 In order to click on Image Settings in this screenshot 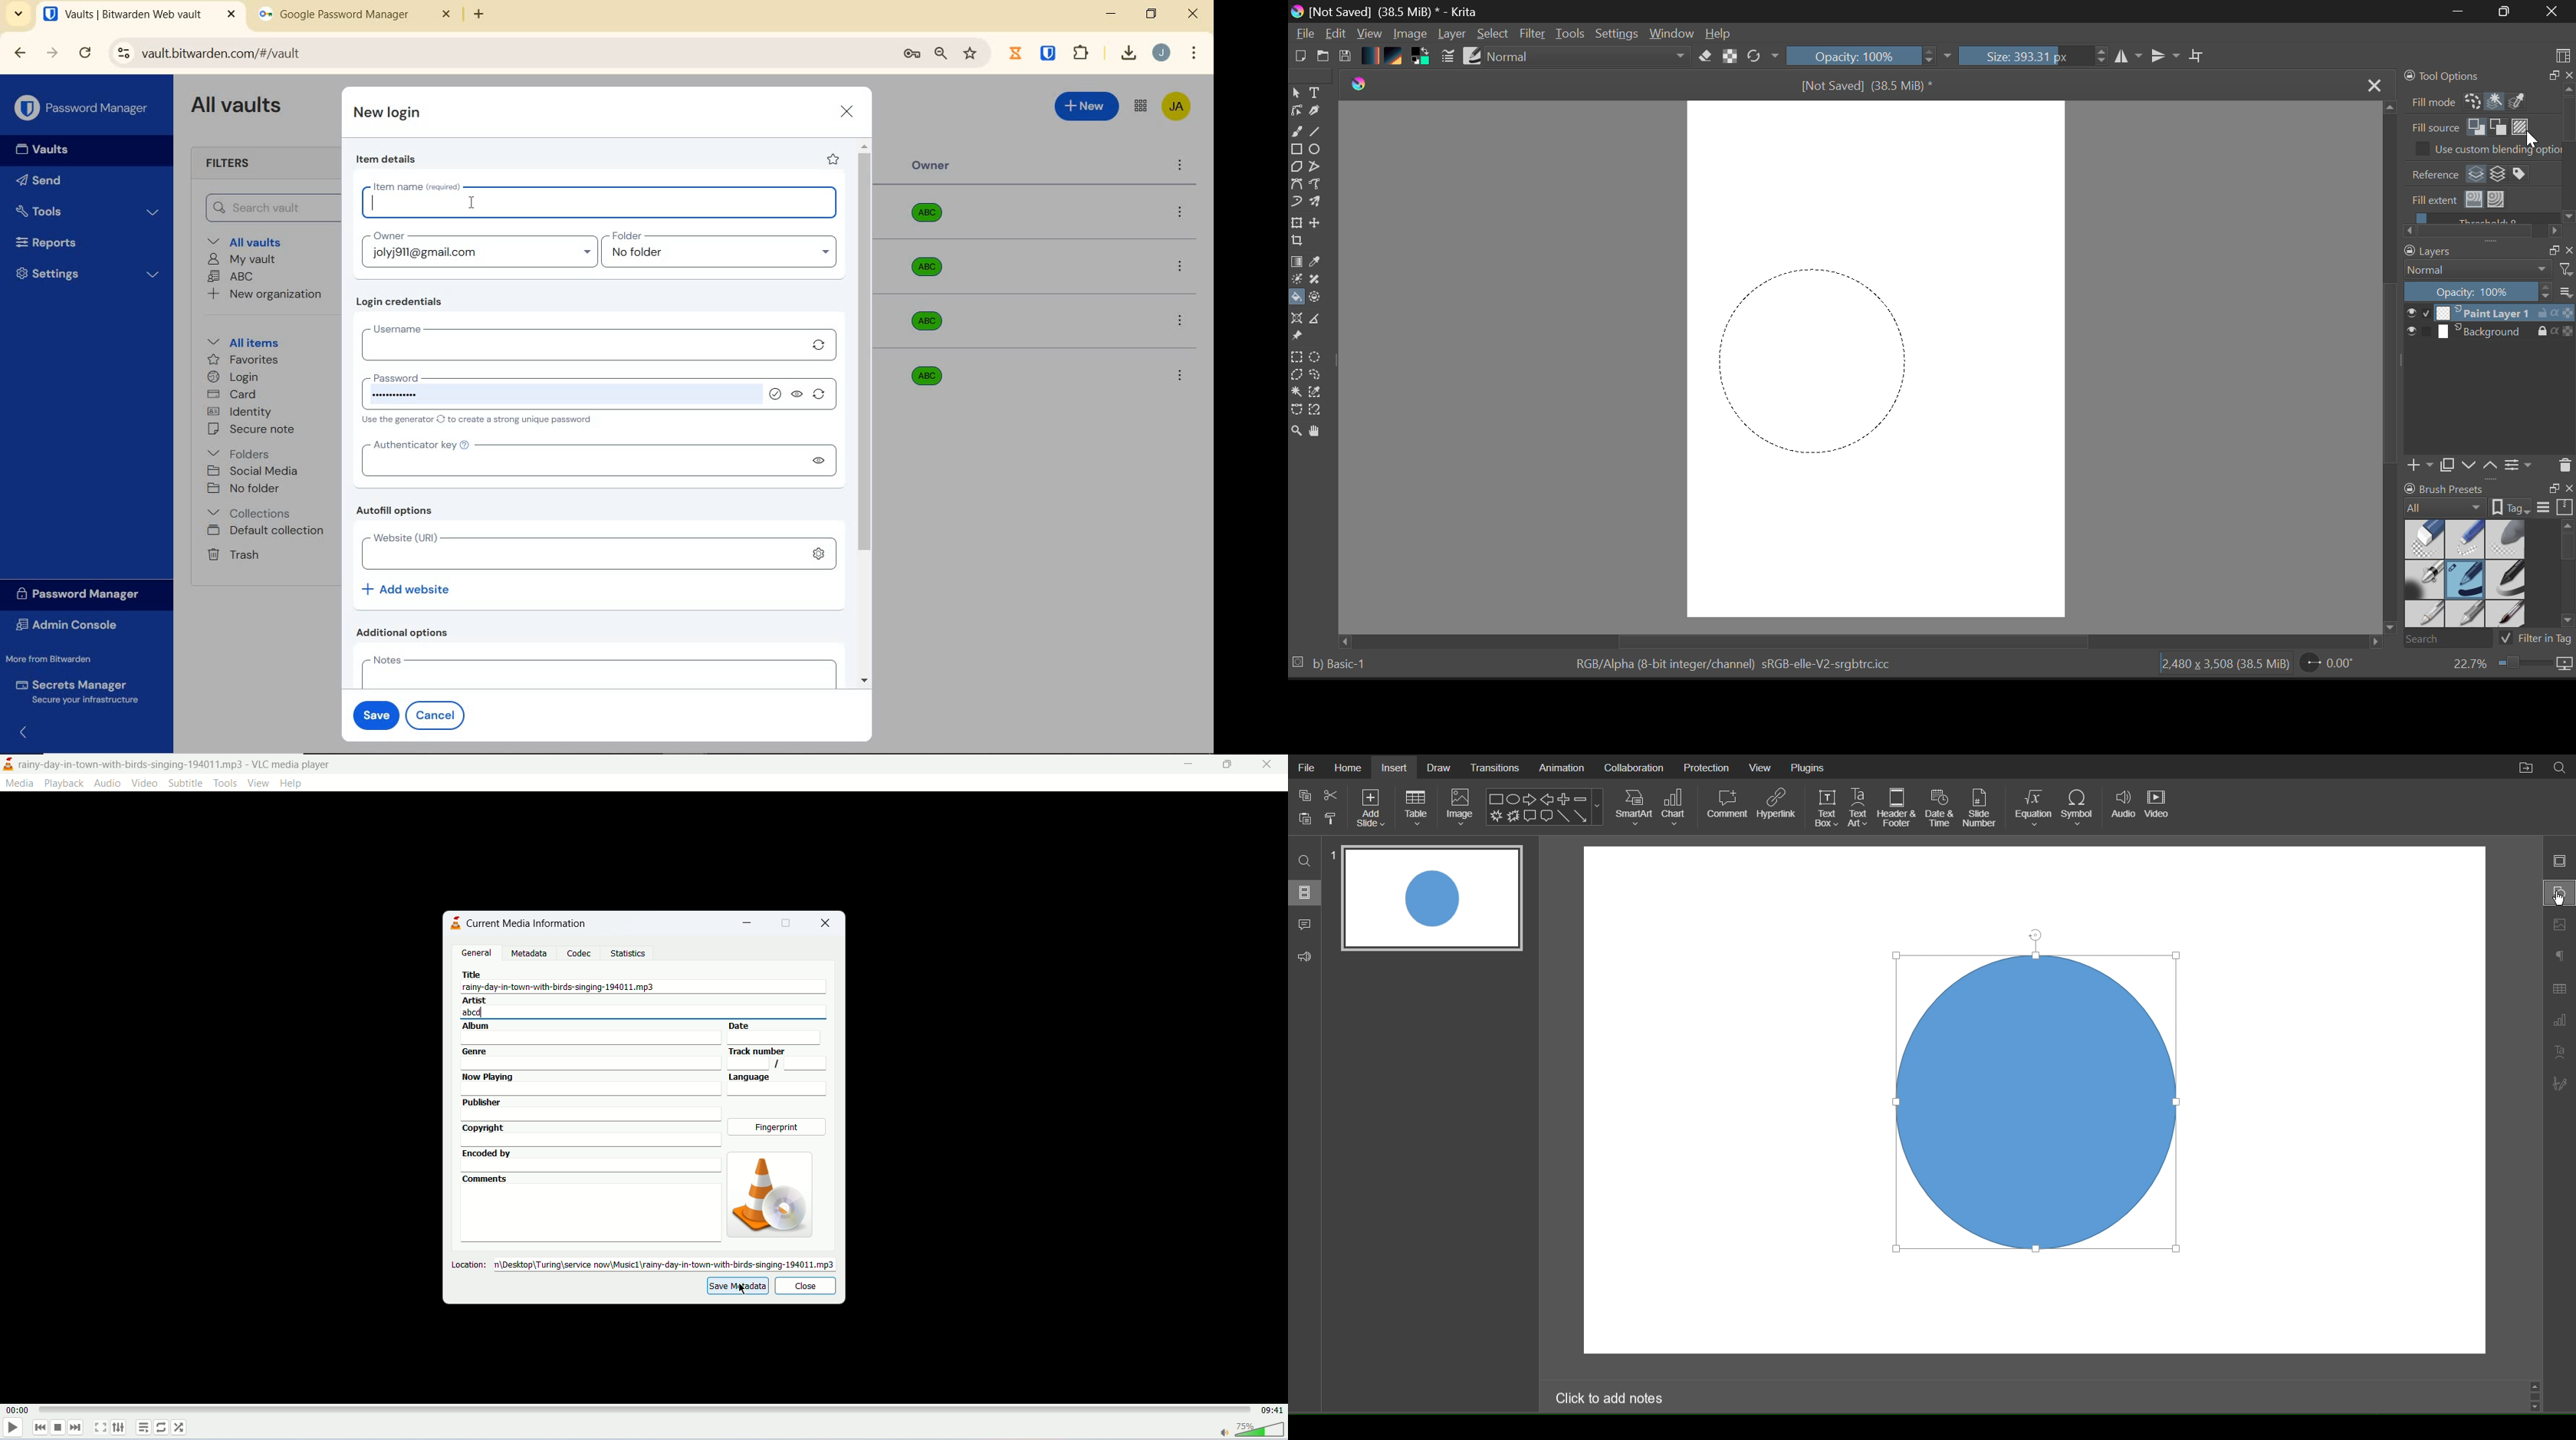, I will do `click(2557, 924)`.